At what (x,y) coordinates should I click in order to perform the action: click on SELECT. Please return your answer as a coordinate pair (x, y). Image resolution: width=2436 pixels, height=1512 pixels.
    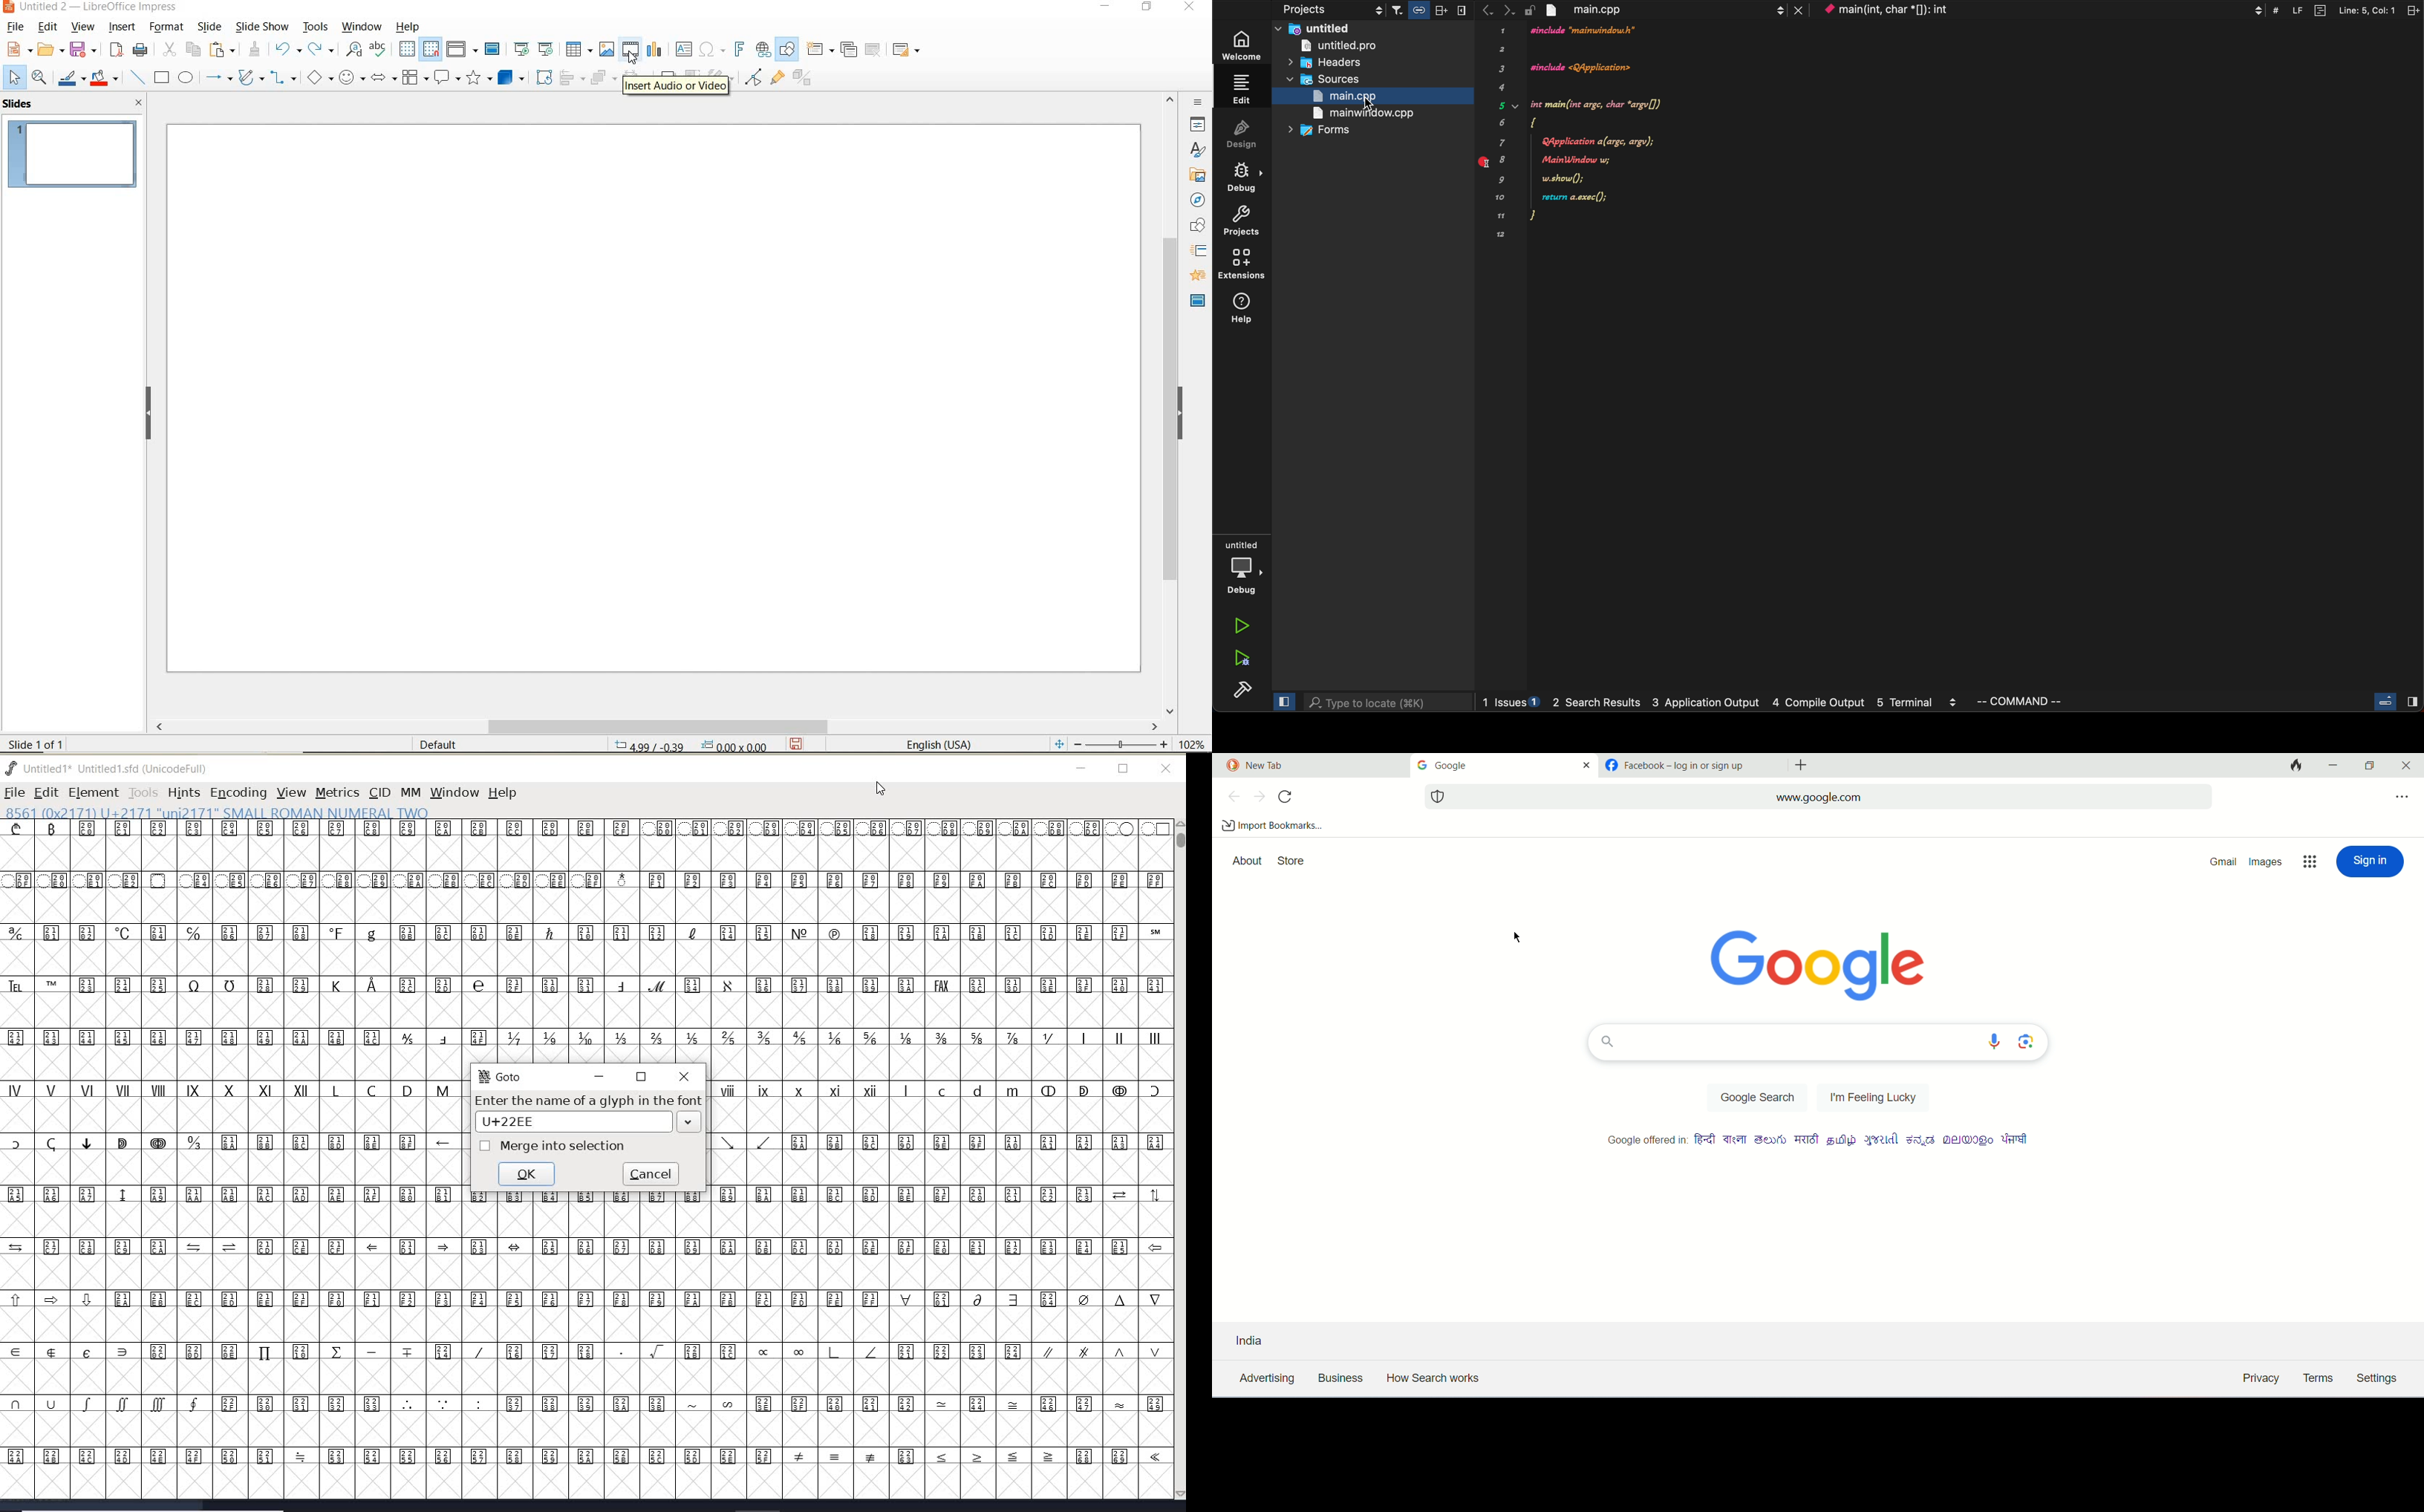
    Looking at the image, I should click on (12, 76).